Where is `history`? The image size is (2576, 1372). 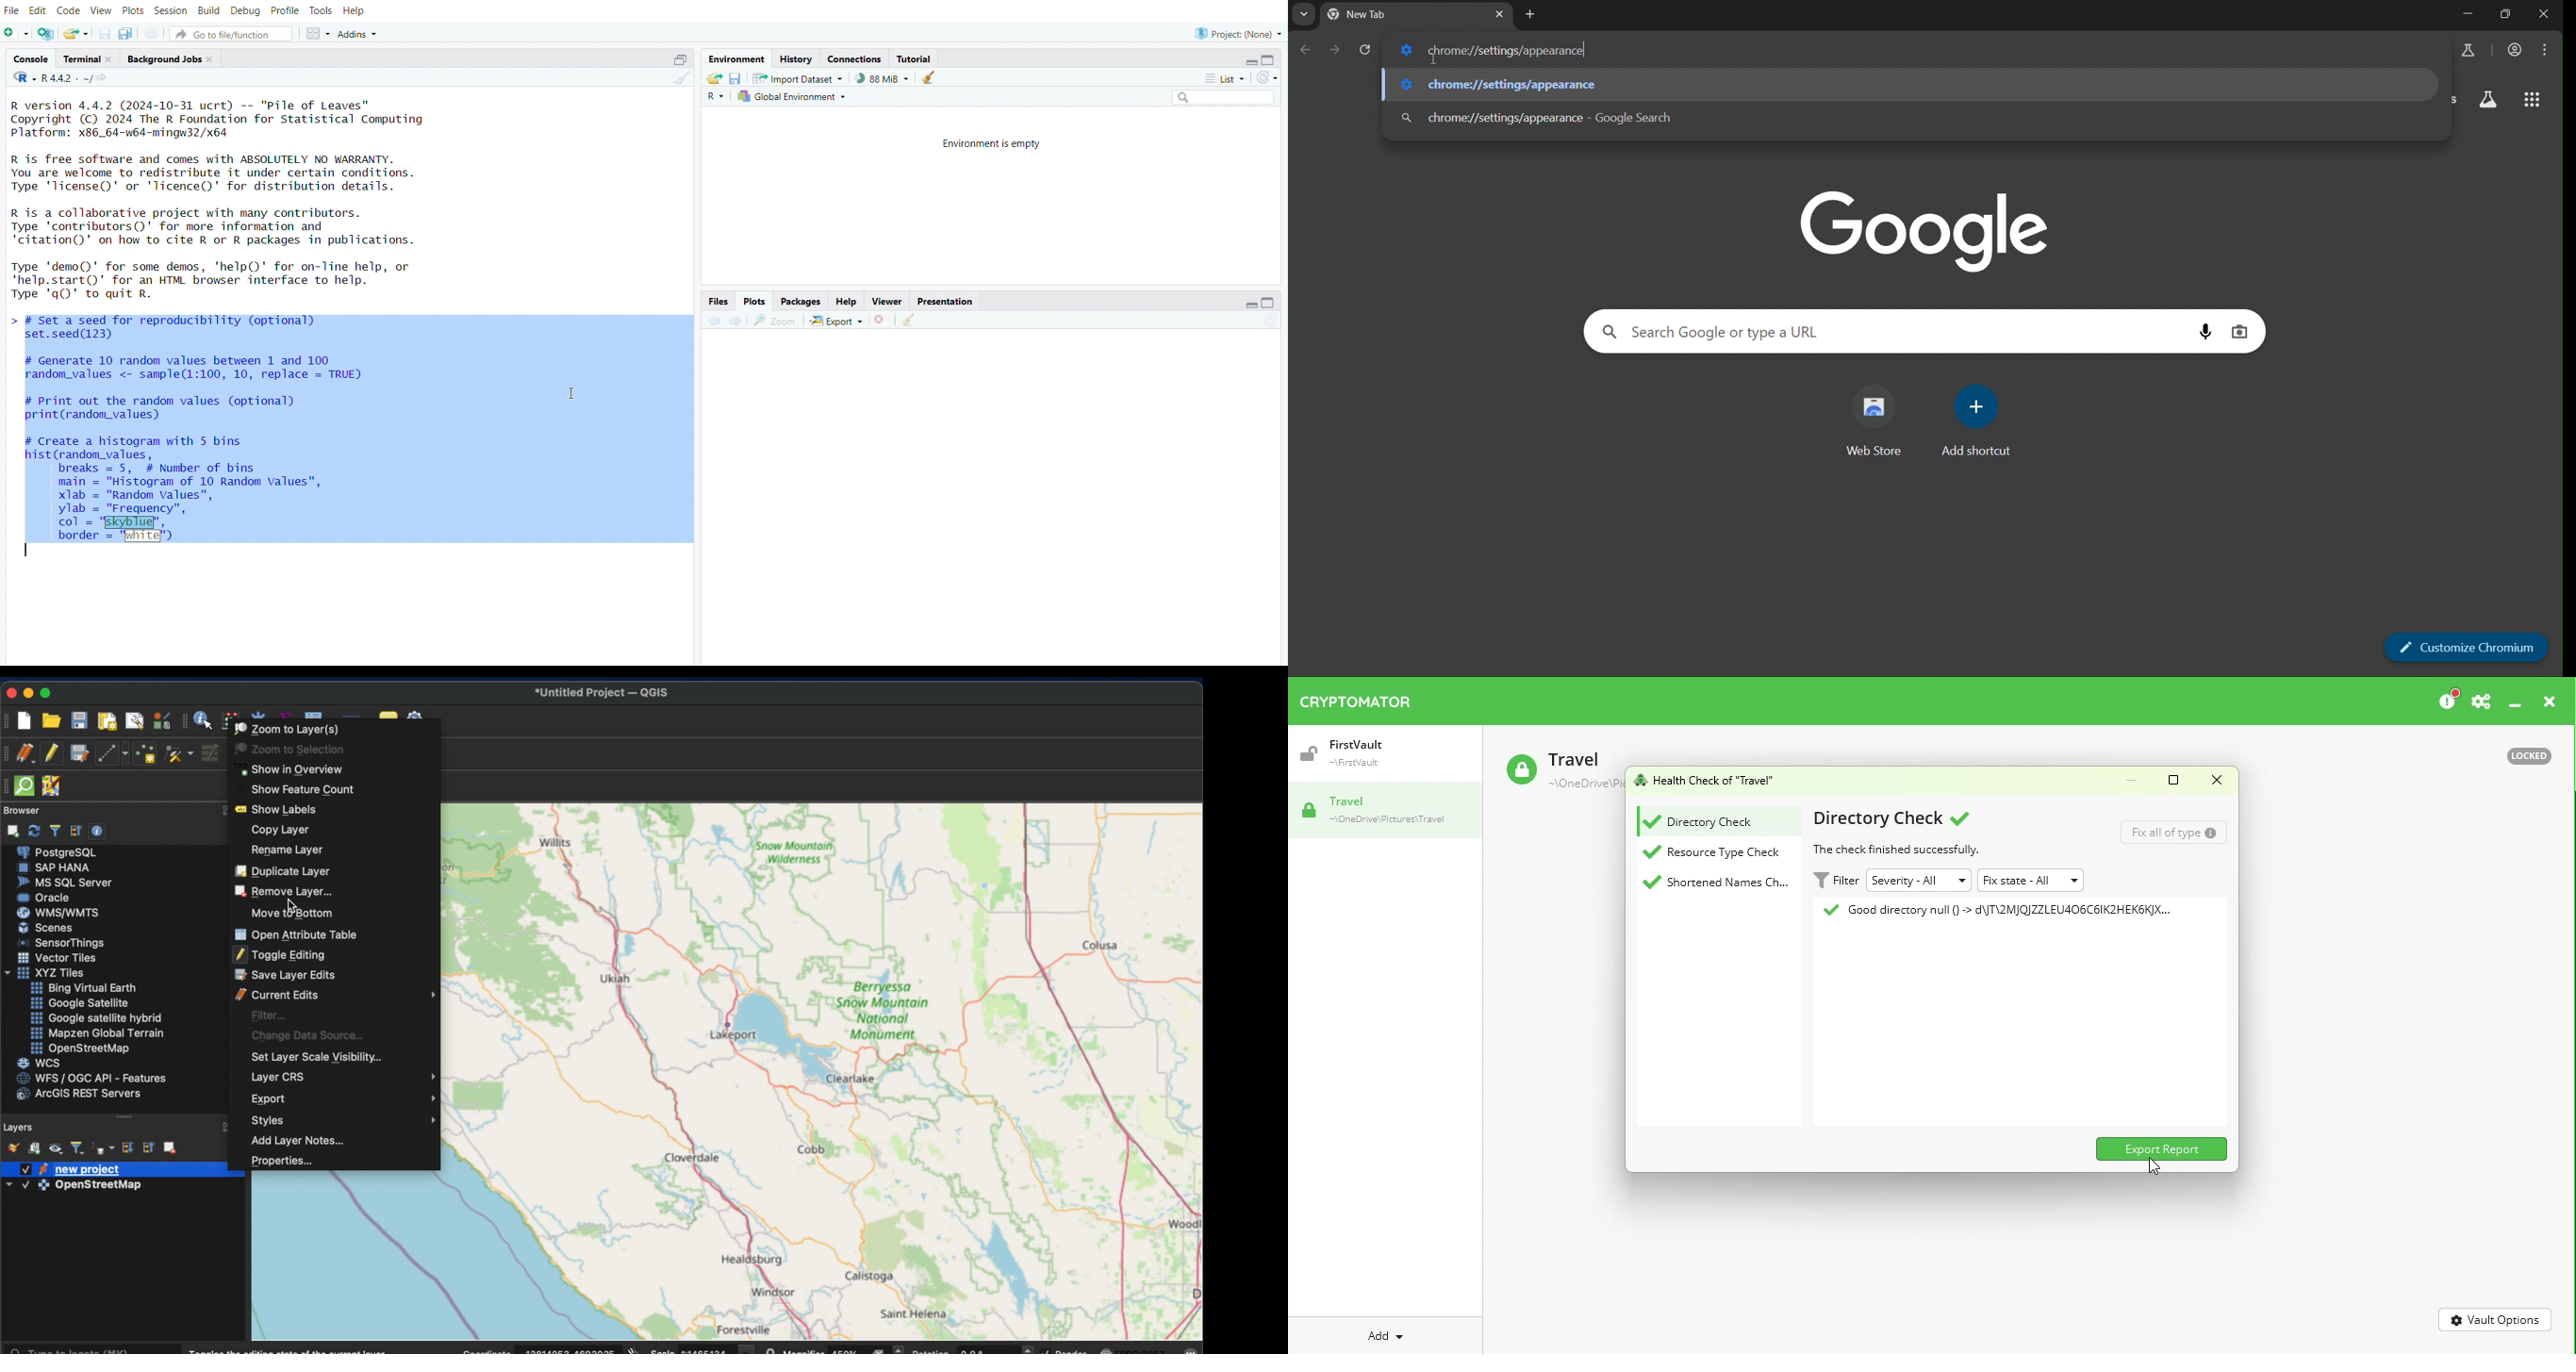 history is located at coordinates (797, 58).